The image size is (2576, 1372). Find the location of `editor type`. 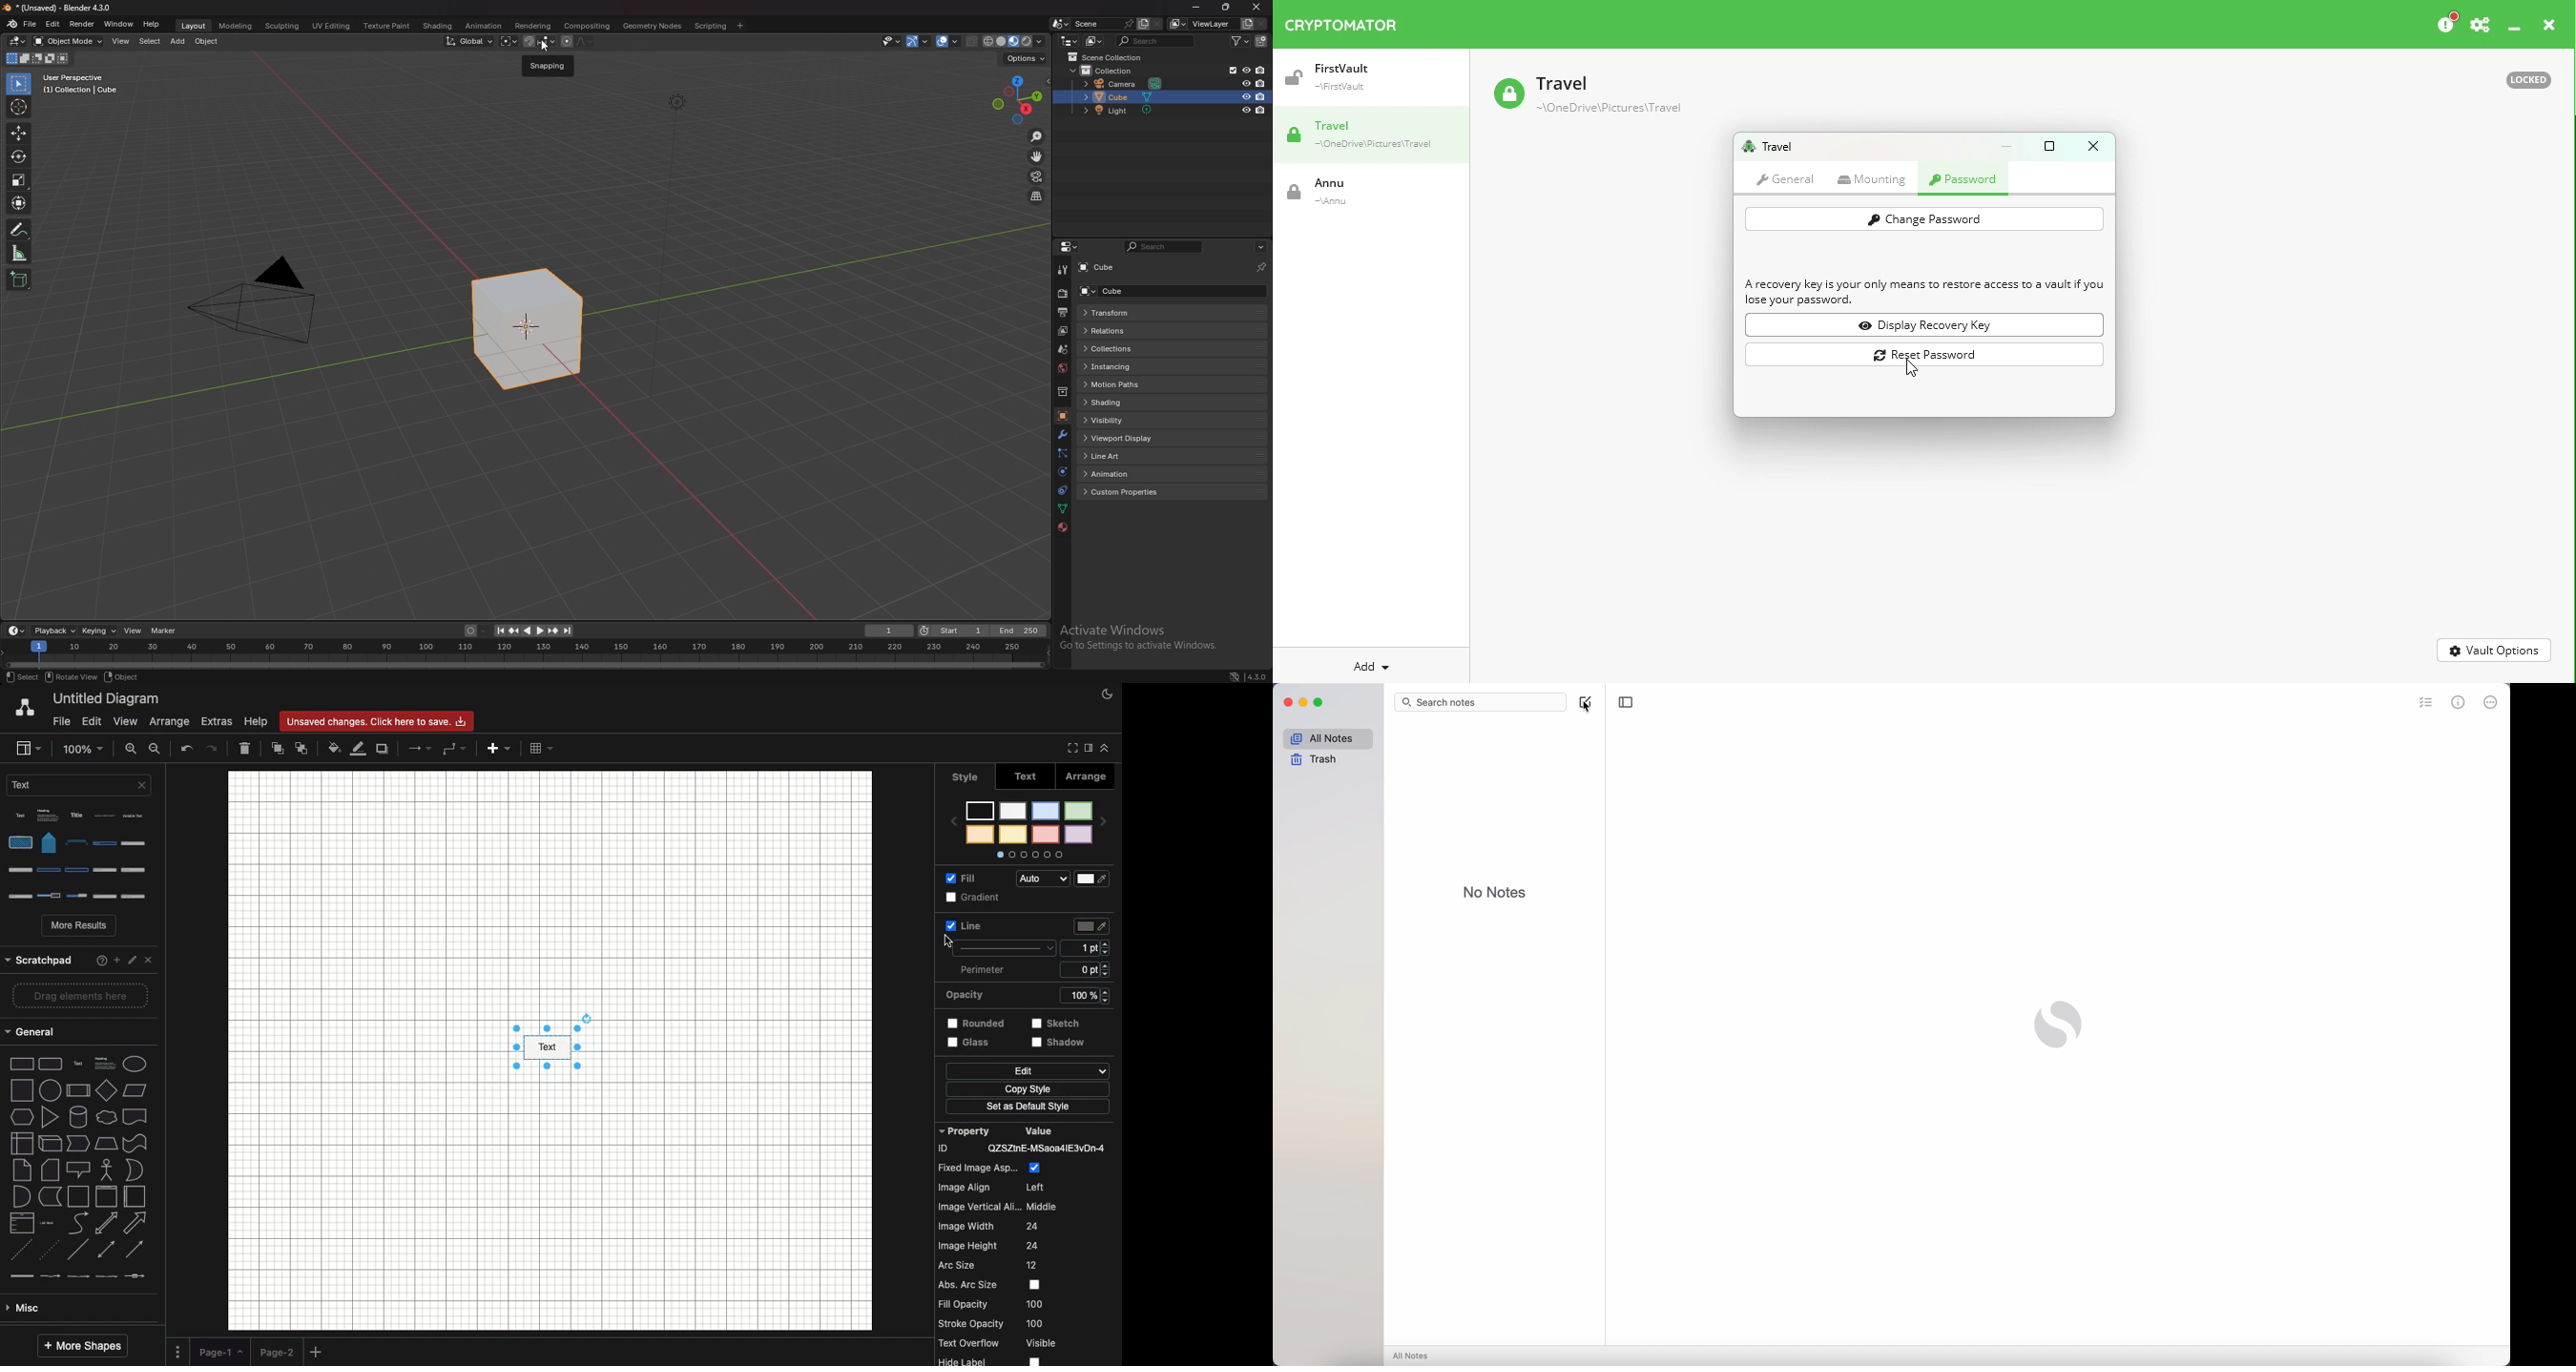

editor type is located at coordinates (1070, 247).